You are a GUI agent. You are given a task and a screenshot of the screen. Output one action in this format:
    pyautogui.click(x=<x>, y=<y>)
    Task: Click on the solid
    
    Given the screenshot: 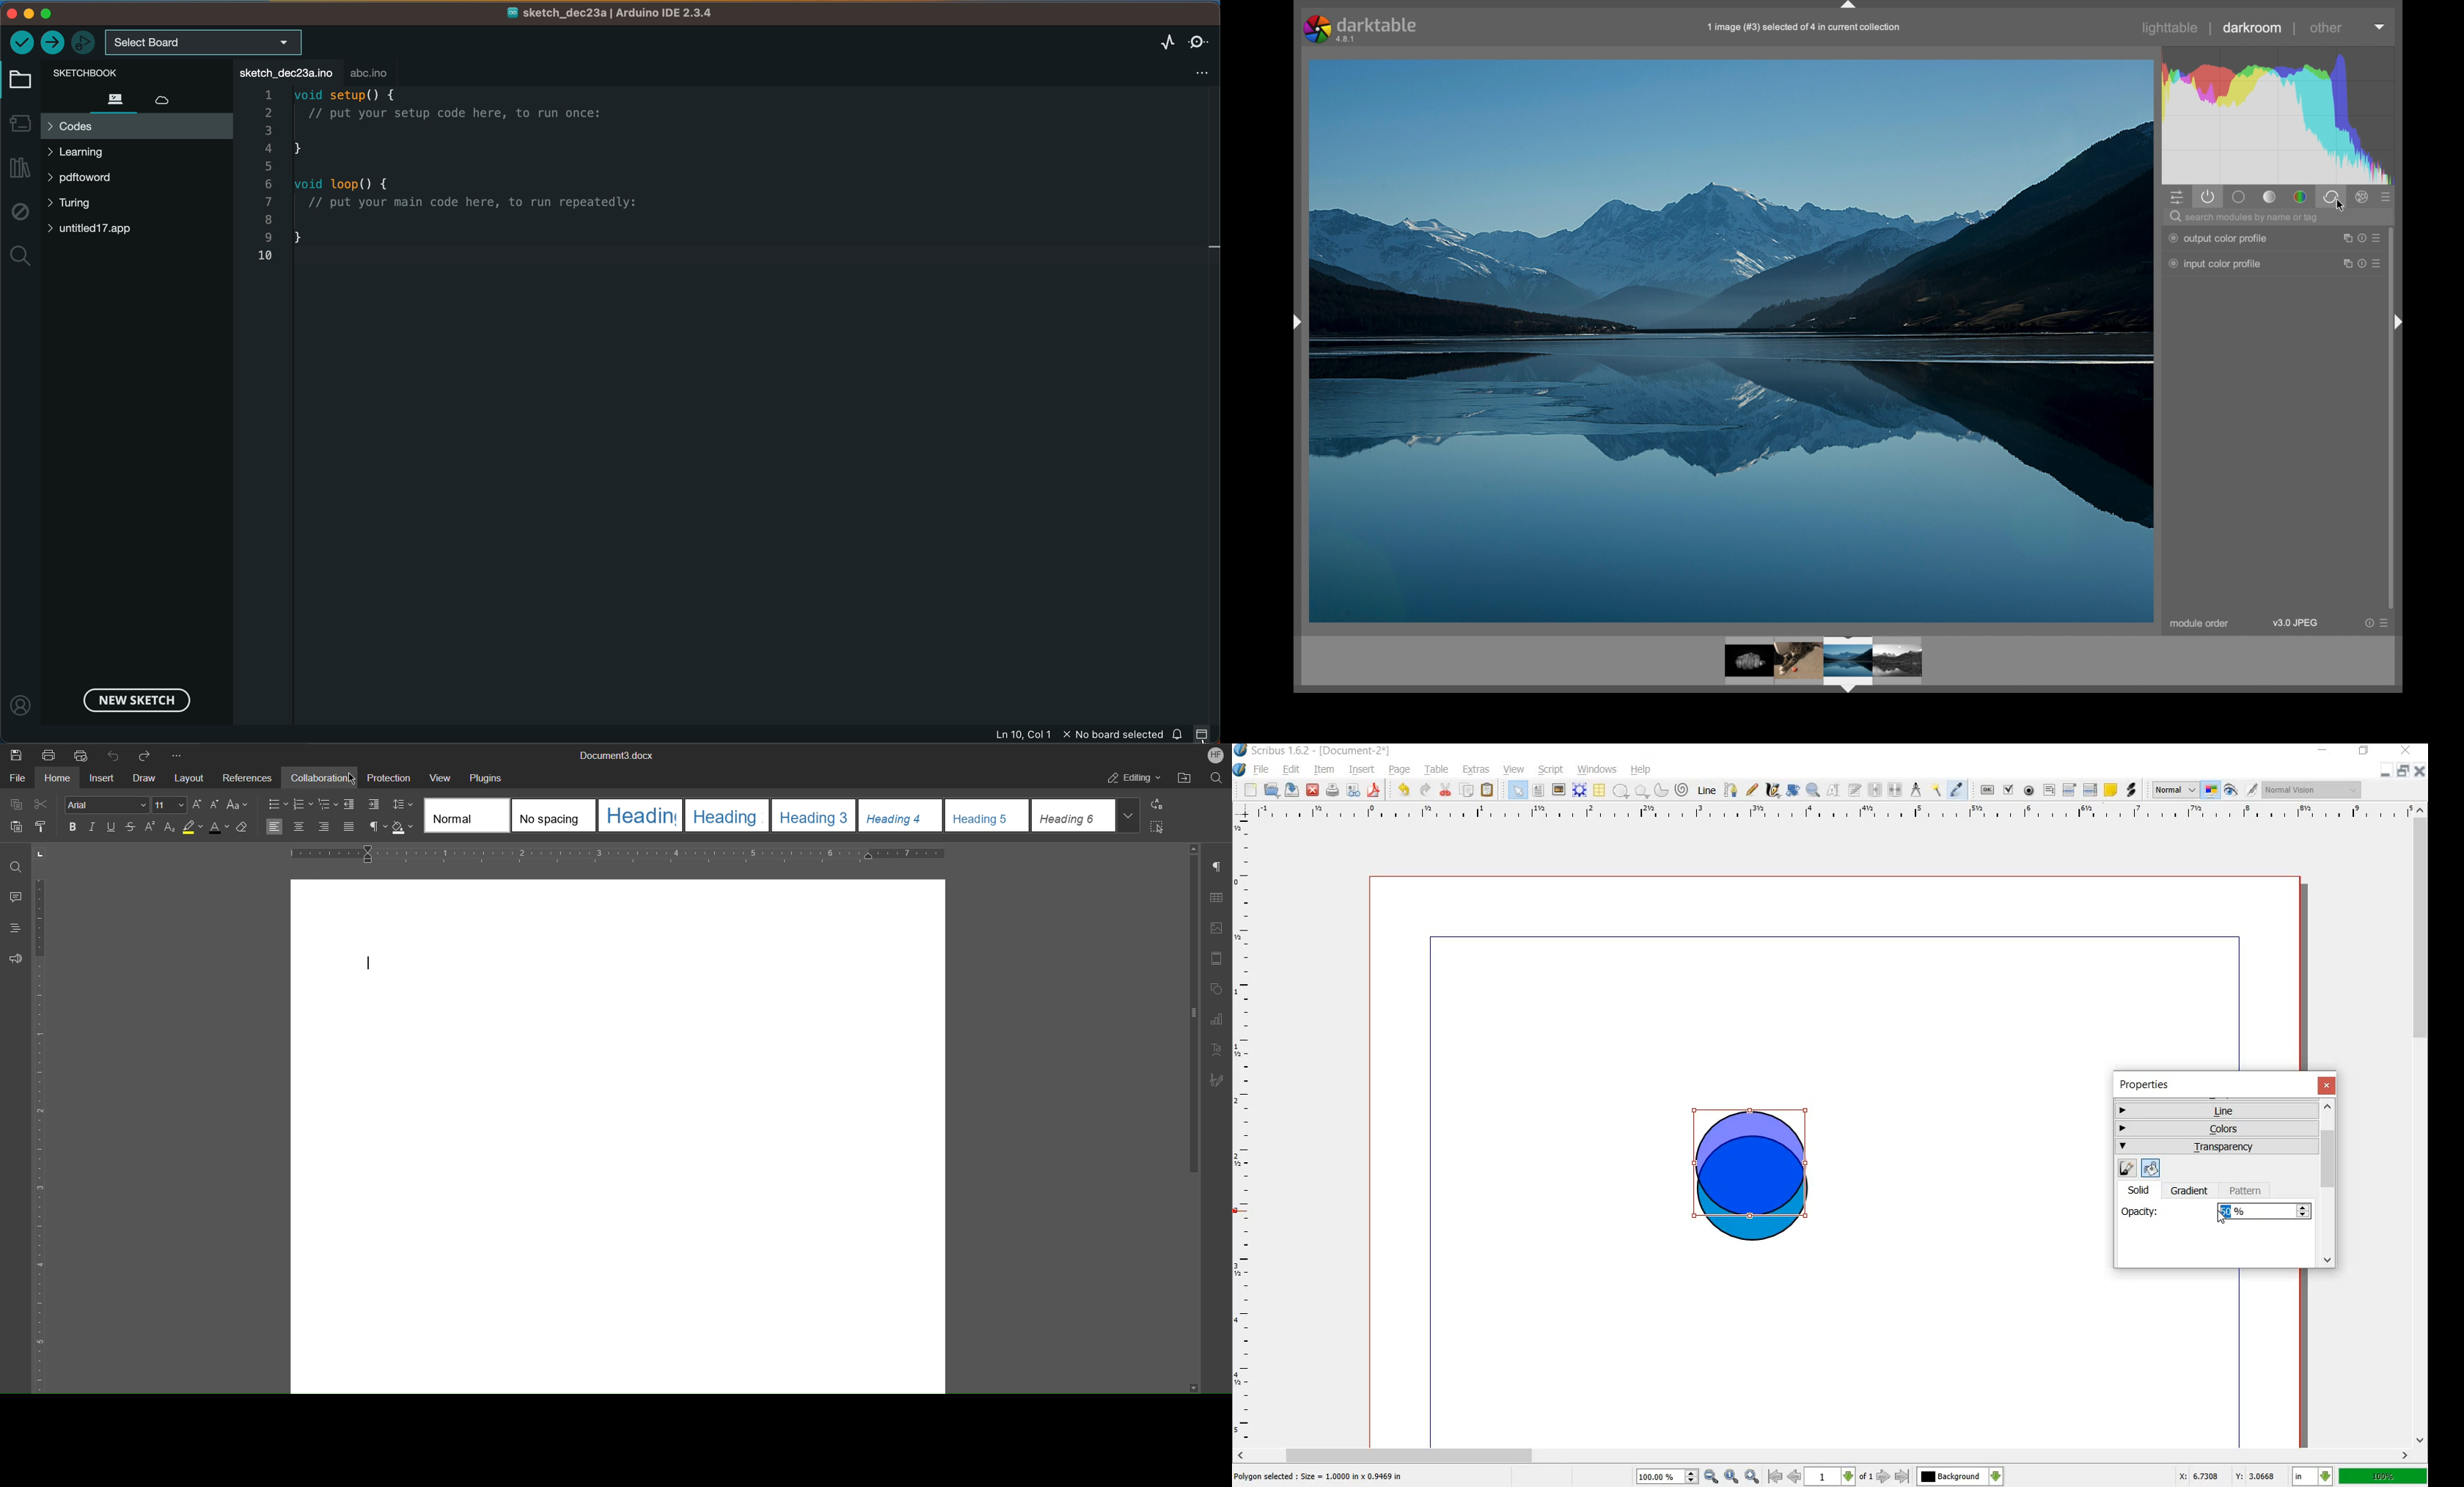 What is the action you would take?
    pyautogui.click(x=2144, y=1189)
    